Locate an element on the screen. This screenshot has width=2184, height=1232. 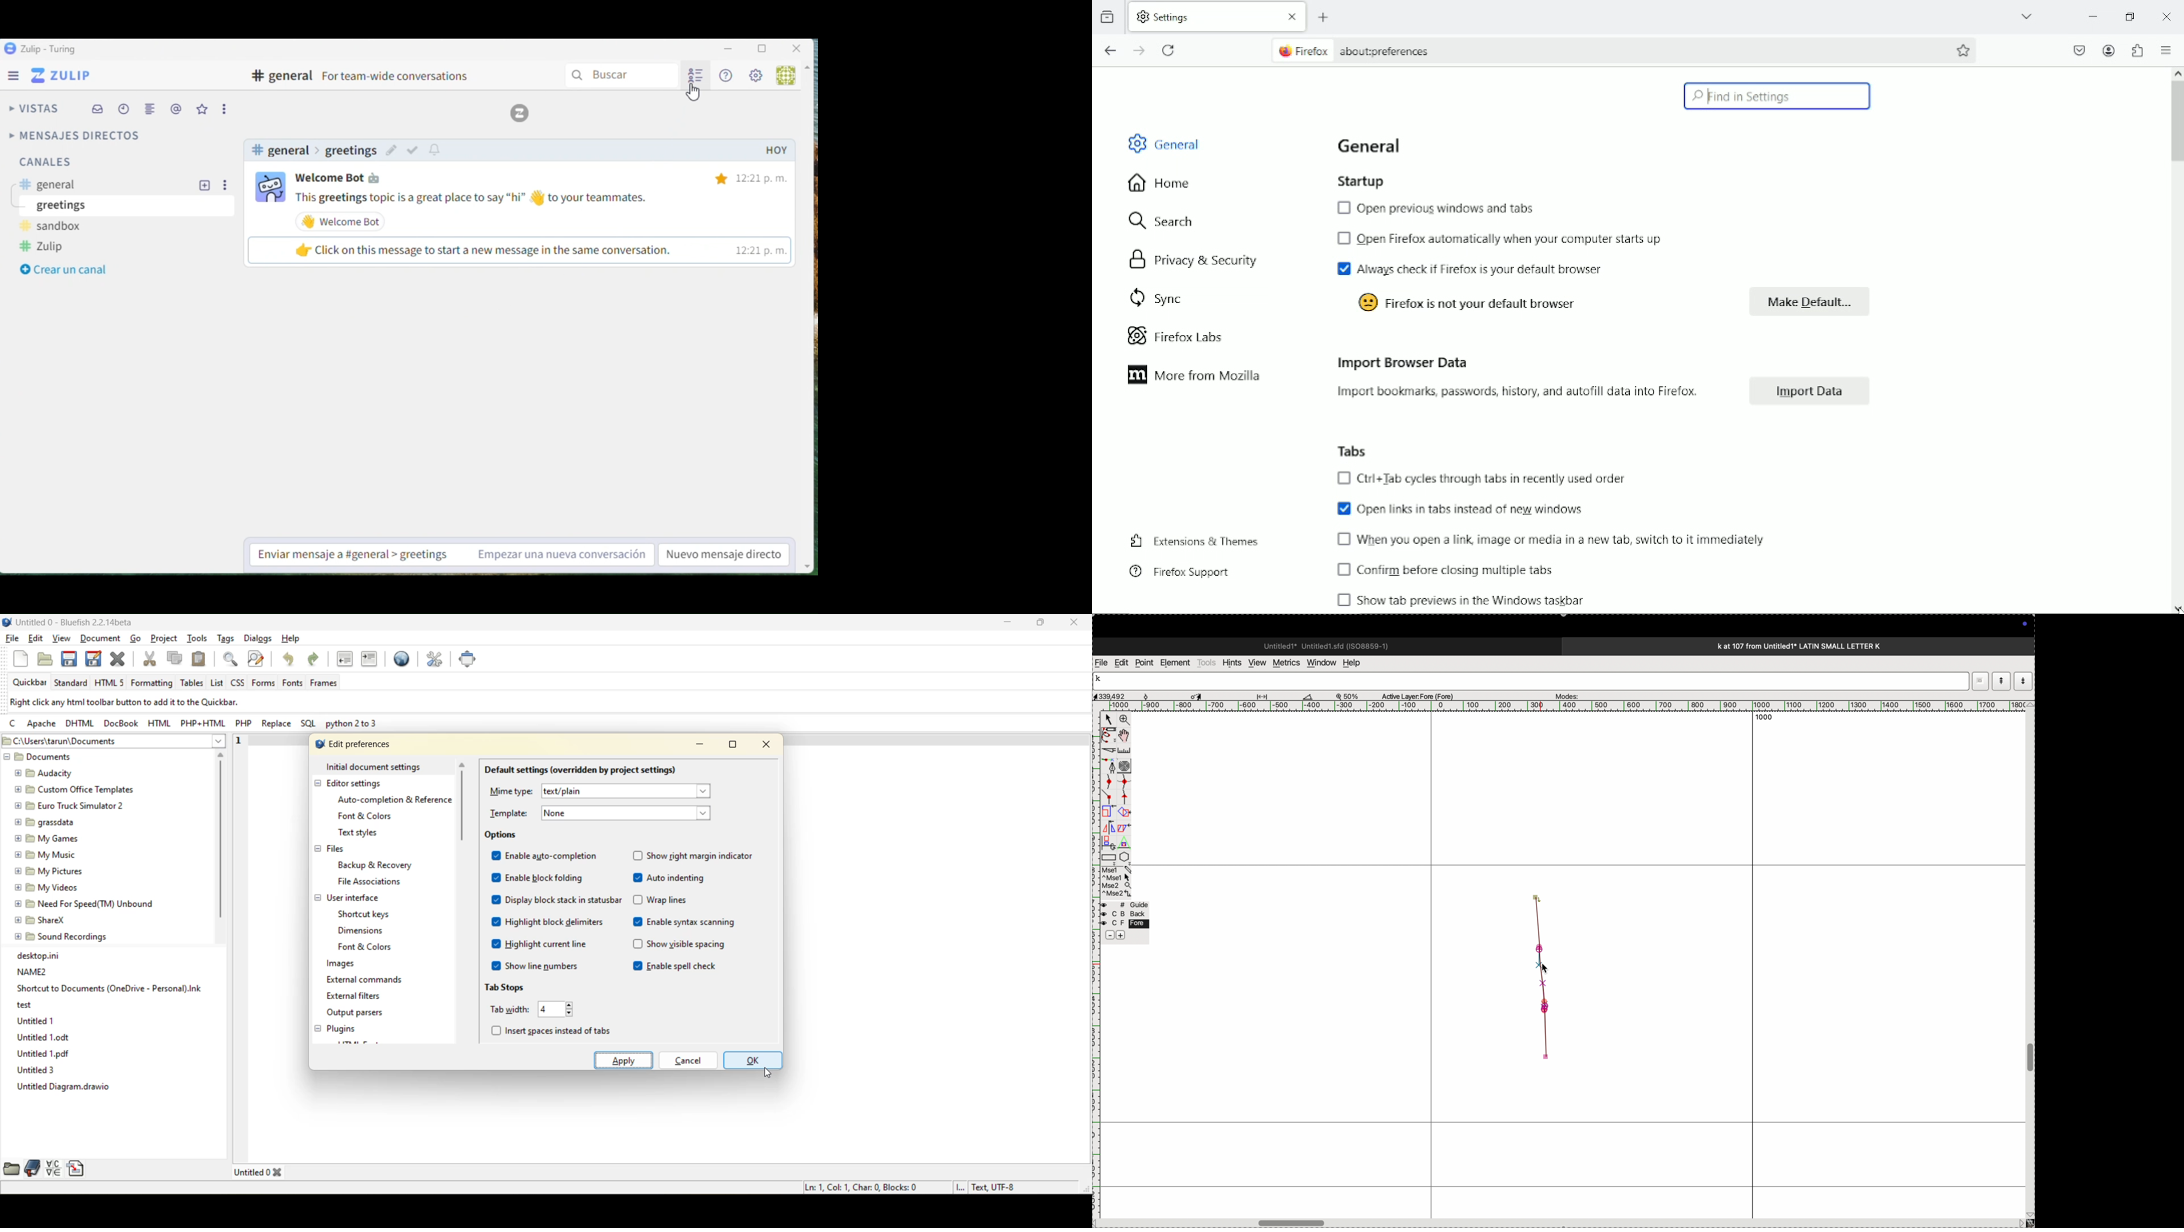
backup and recovery is located at coordinates (378, 866).